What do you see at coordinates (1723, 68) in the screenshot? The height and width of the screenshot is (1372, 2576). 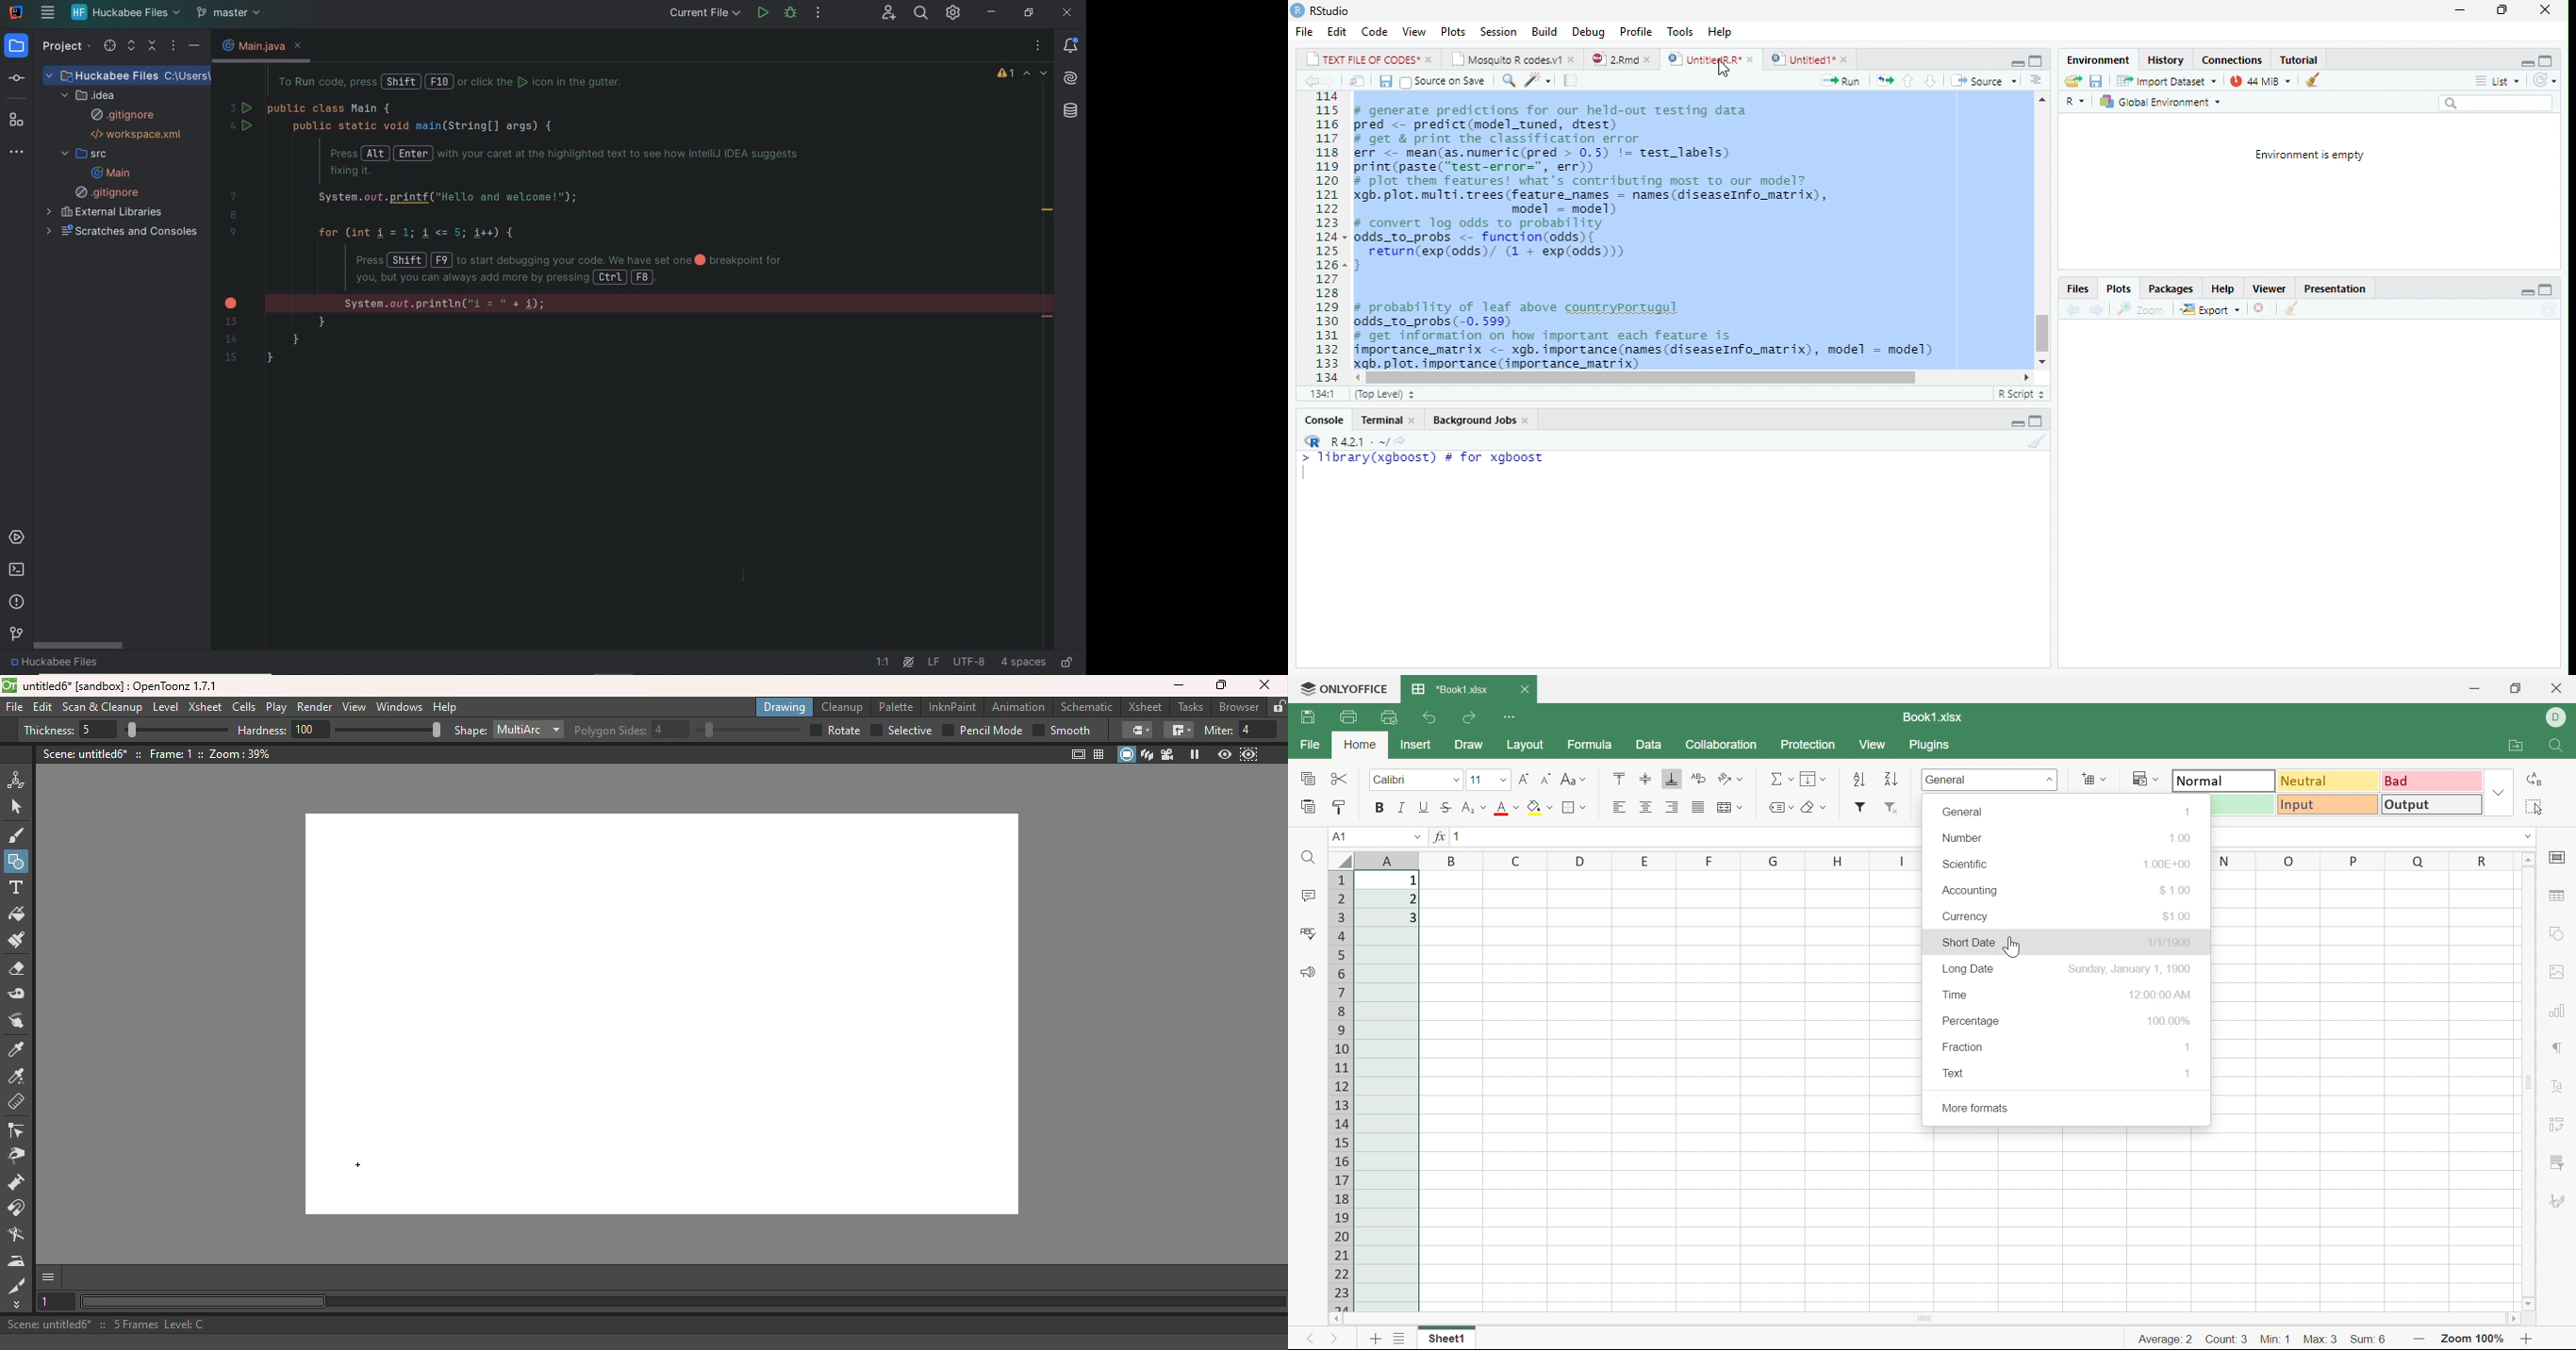 I see `Cursor` at bounding box center [1723, 68].